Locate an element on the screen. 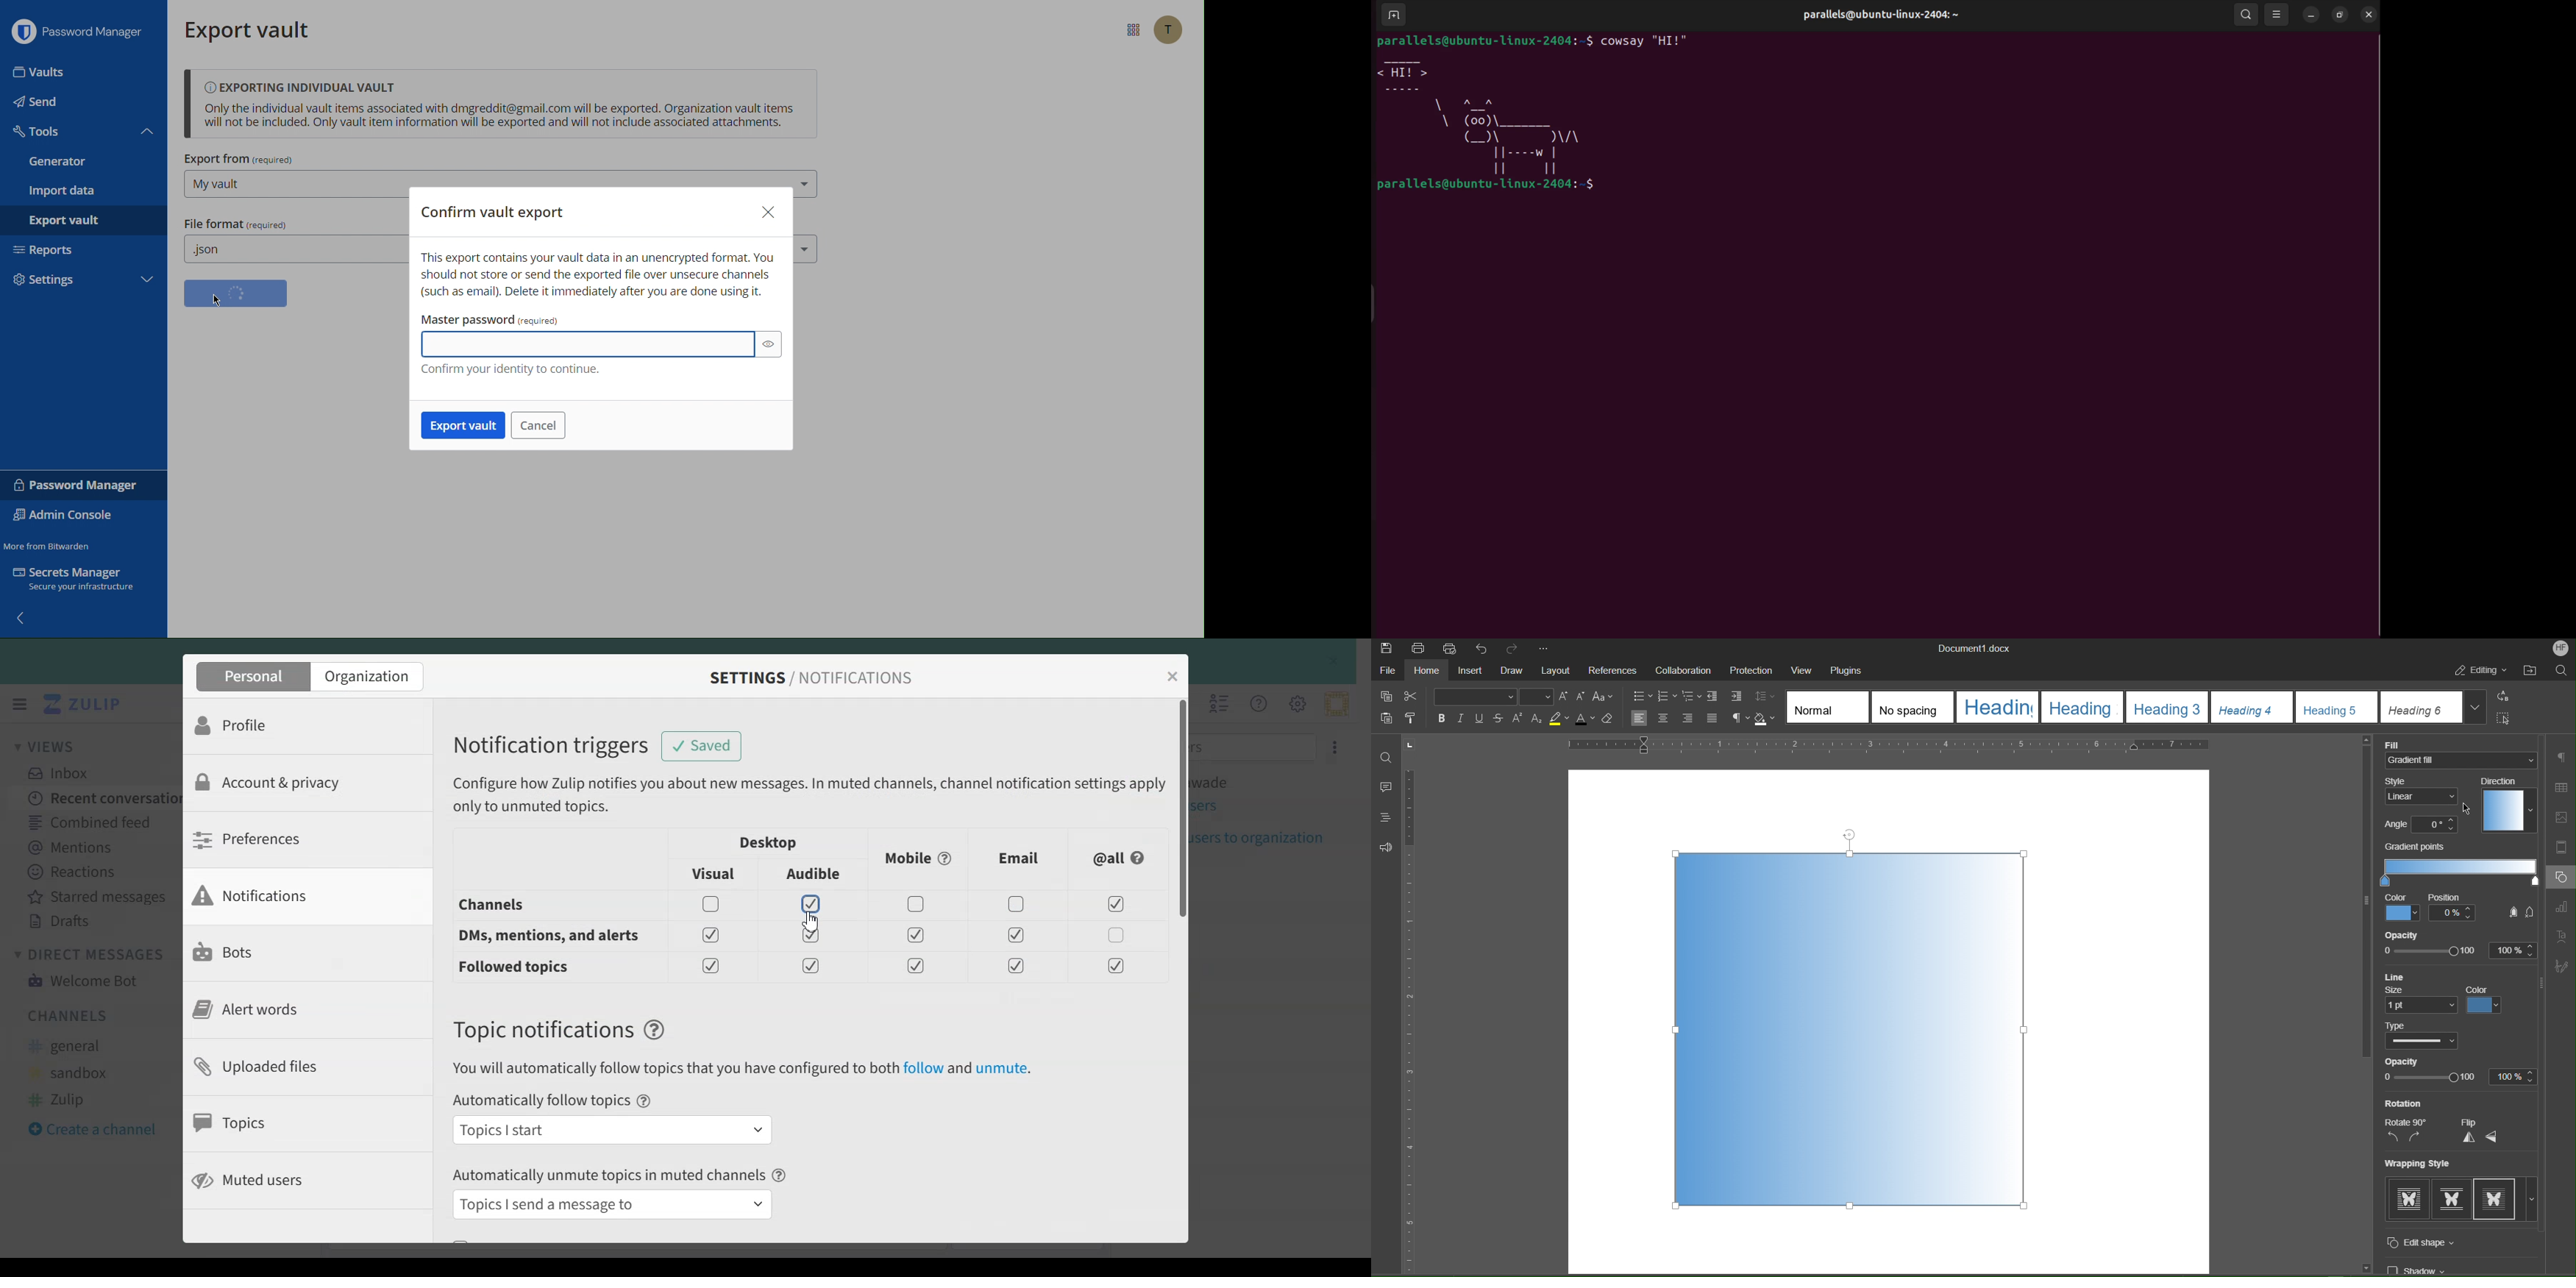 This screenshot has height=1288, width=2576. Gradient fill is located at coordinates (2463, 760).